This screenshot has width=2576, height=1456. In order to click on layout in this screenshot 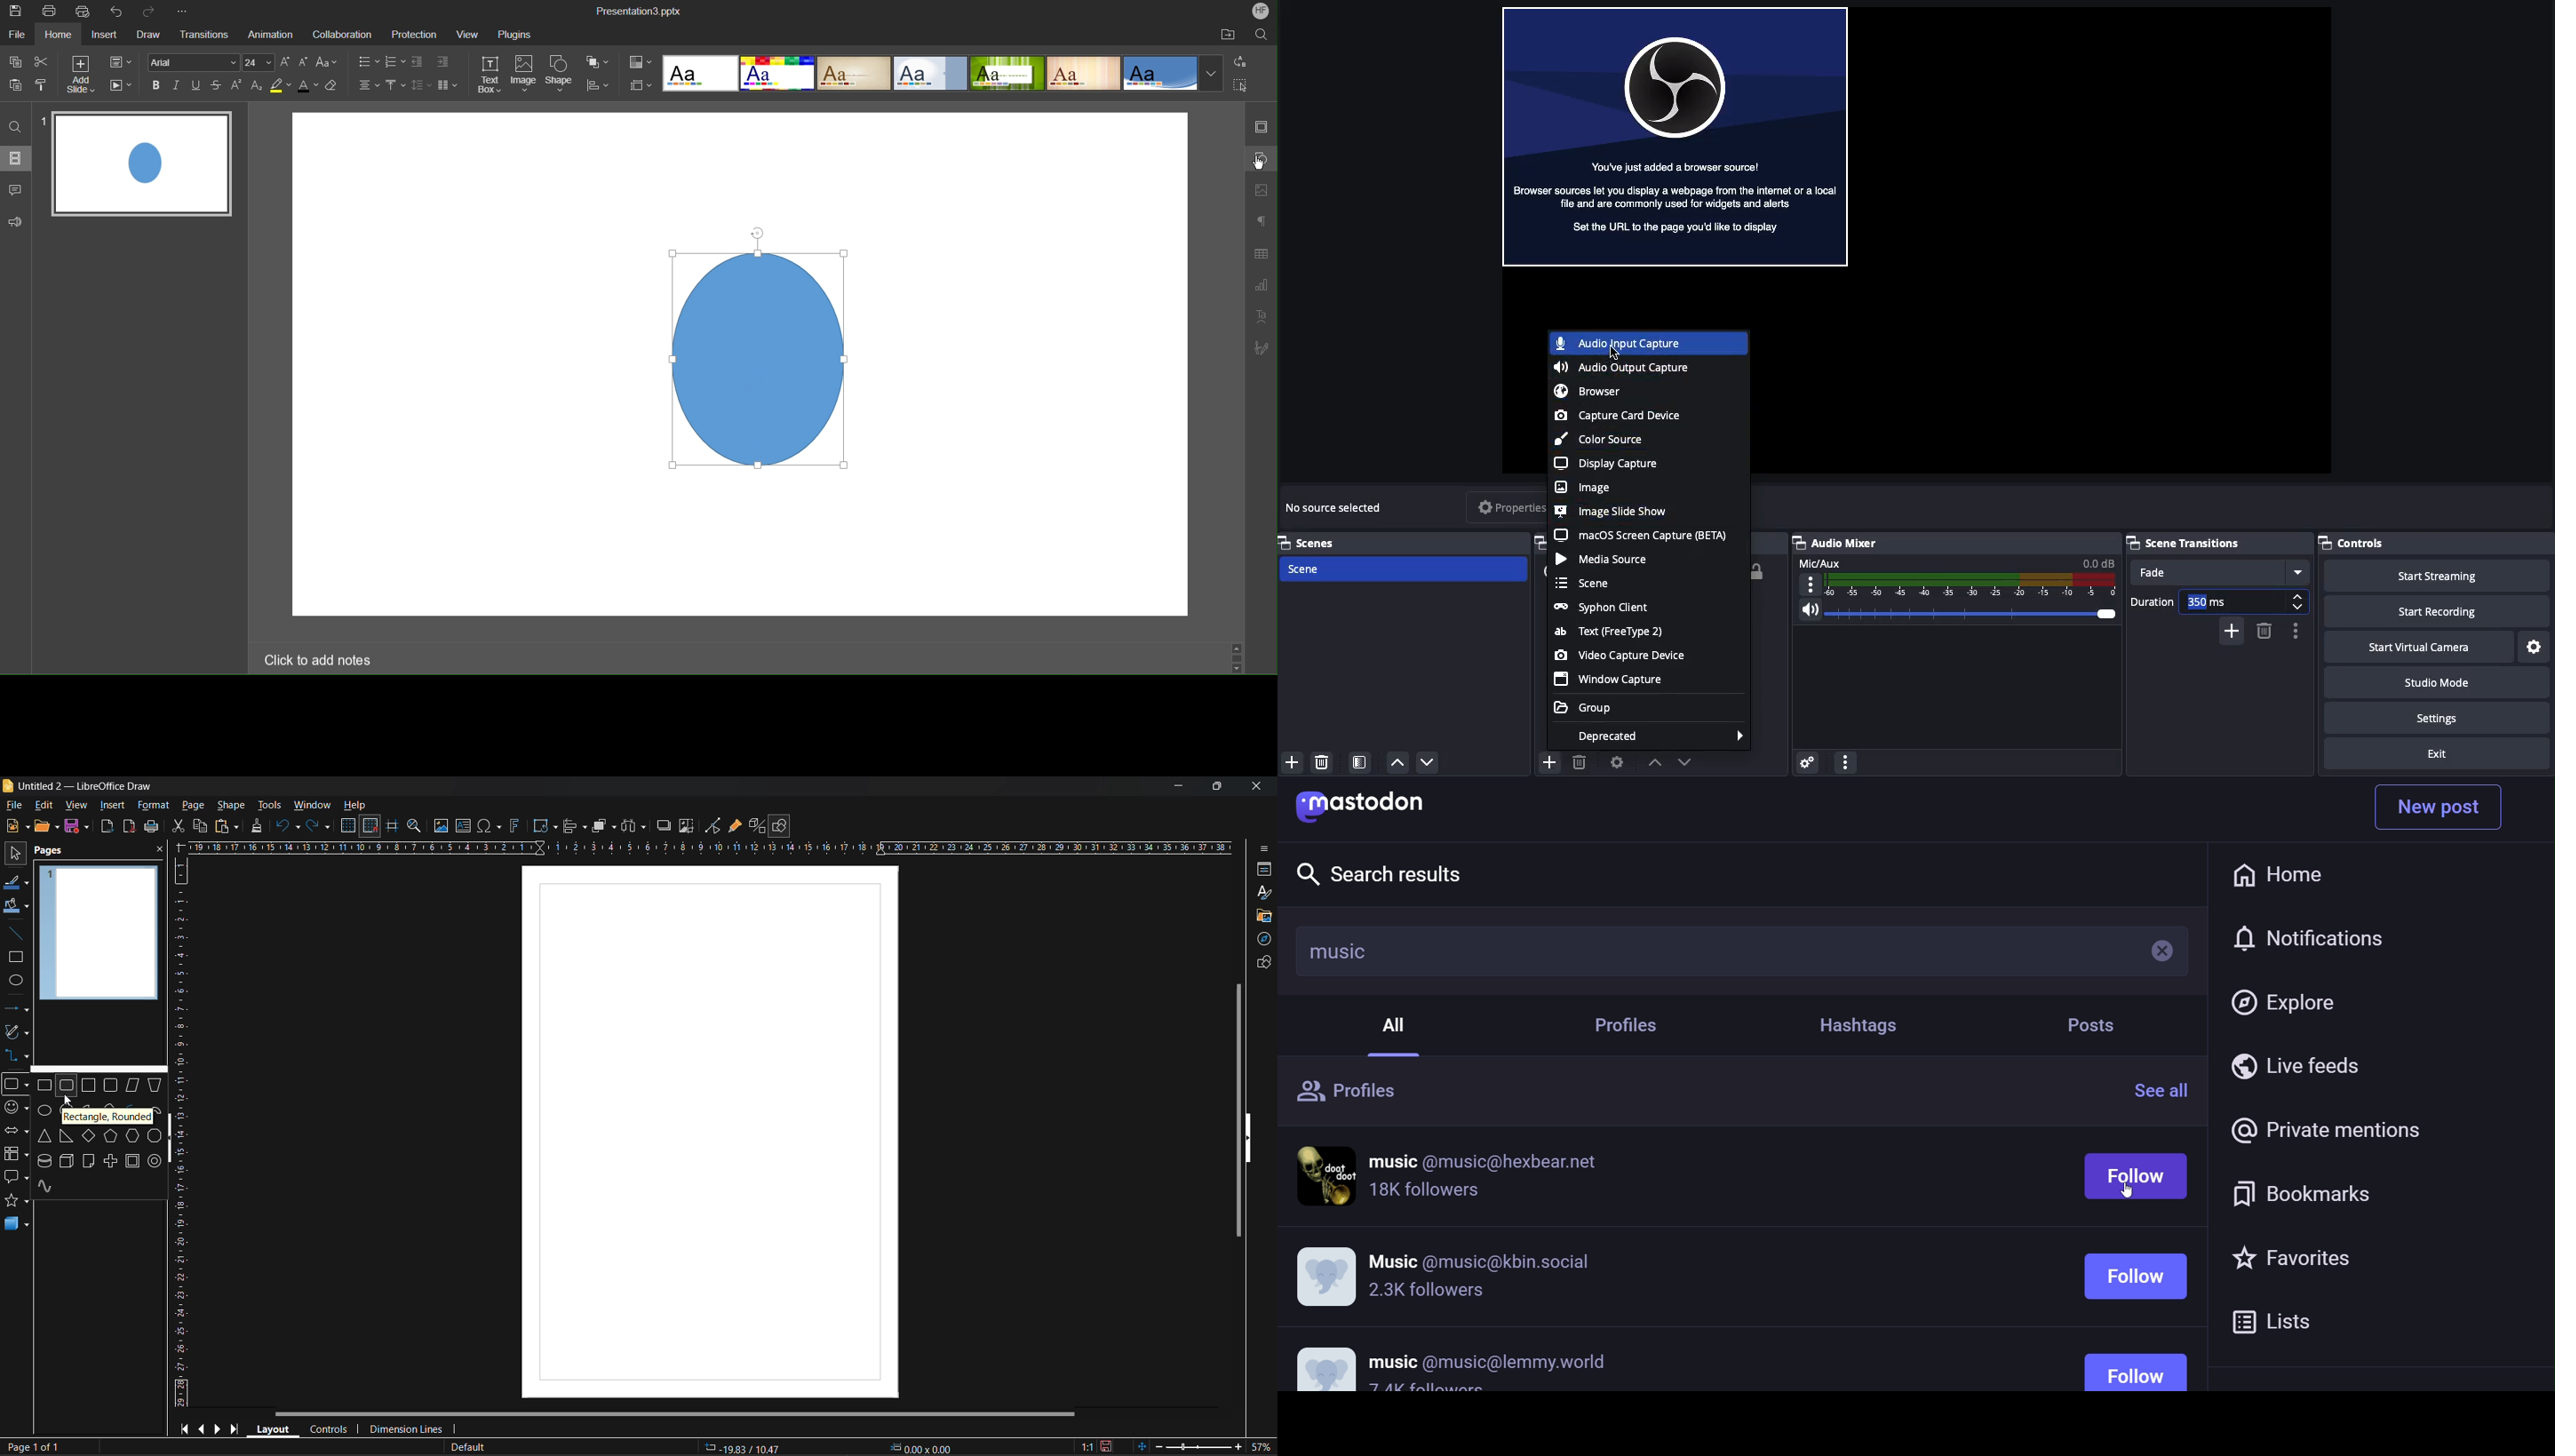, I will do `click(270, 1428)`.